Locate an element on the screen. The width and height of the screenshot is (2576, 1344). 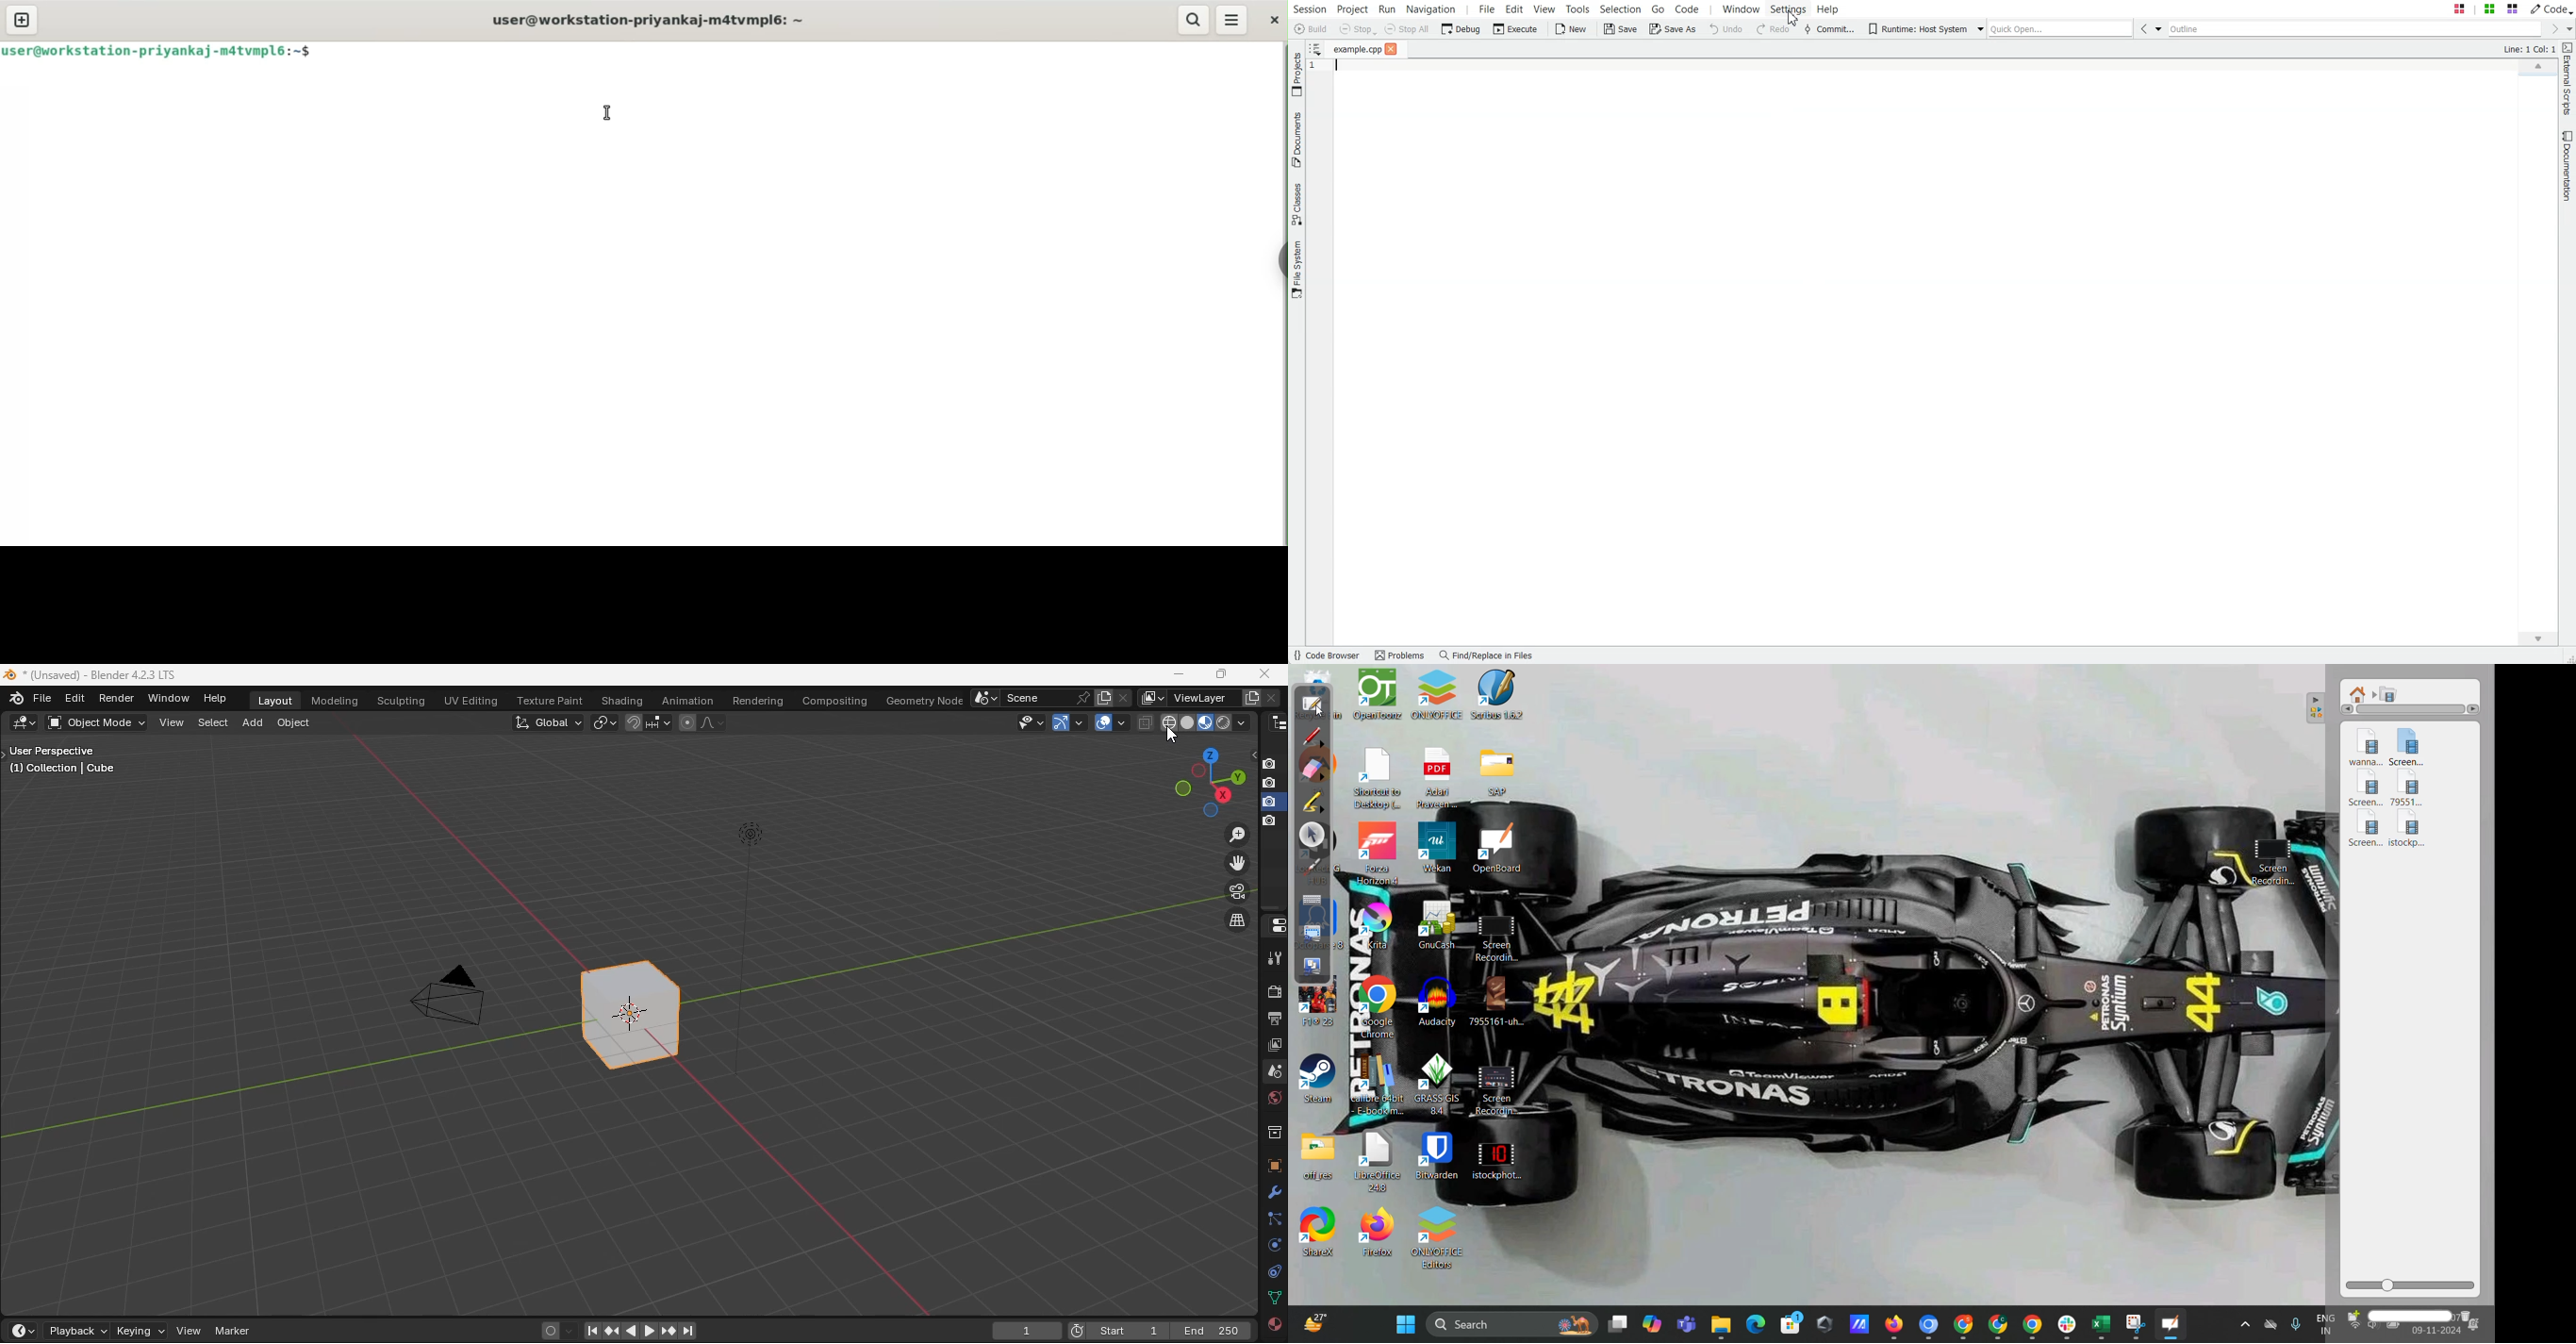
Minimized microsoft excel is located at coordinates (2100, 1325).